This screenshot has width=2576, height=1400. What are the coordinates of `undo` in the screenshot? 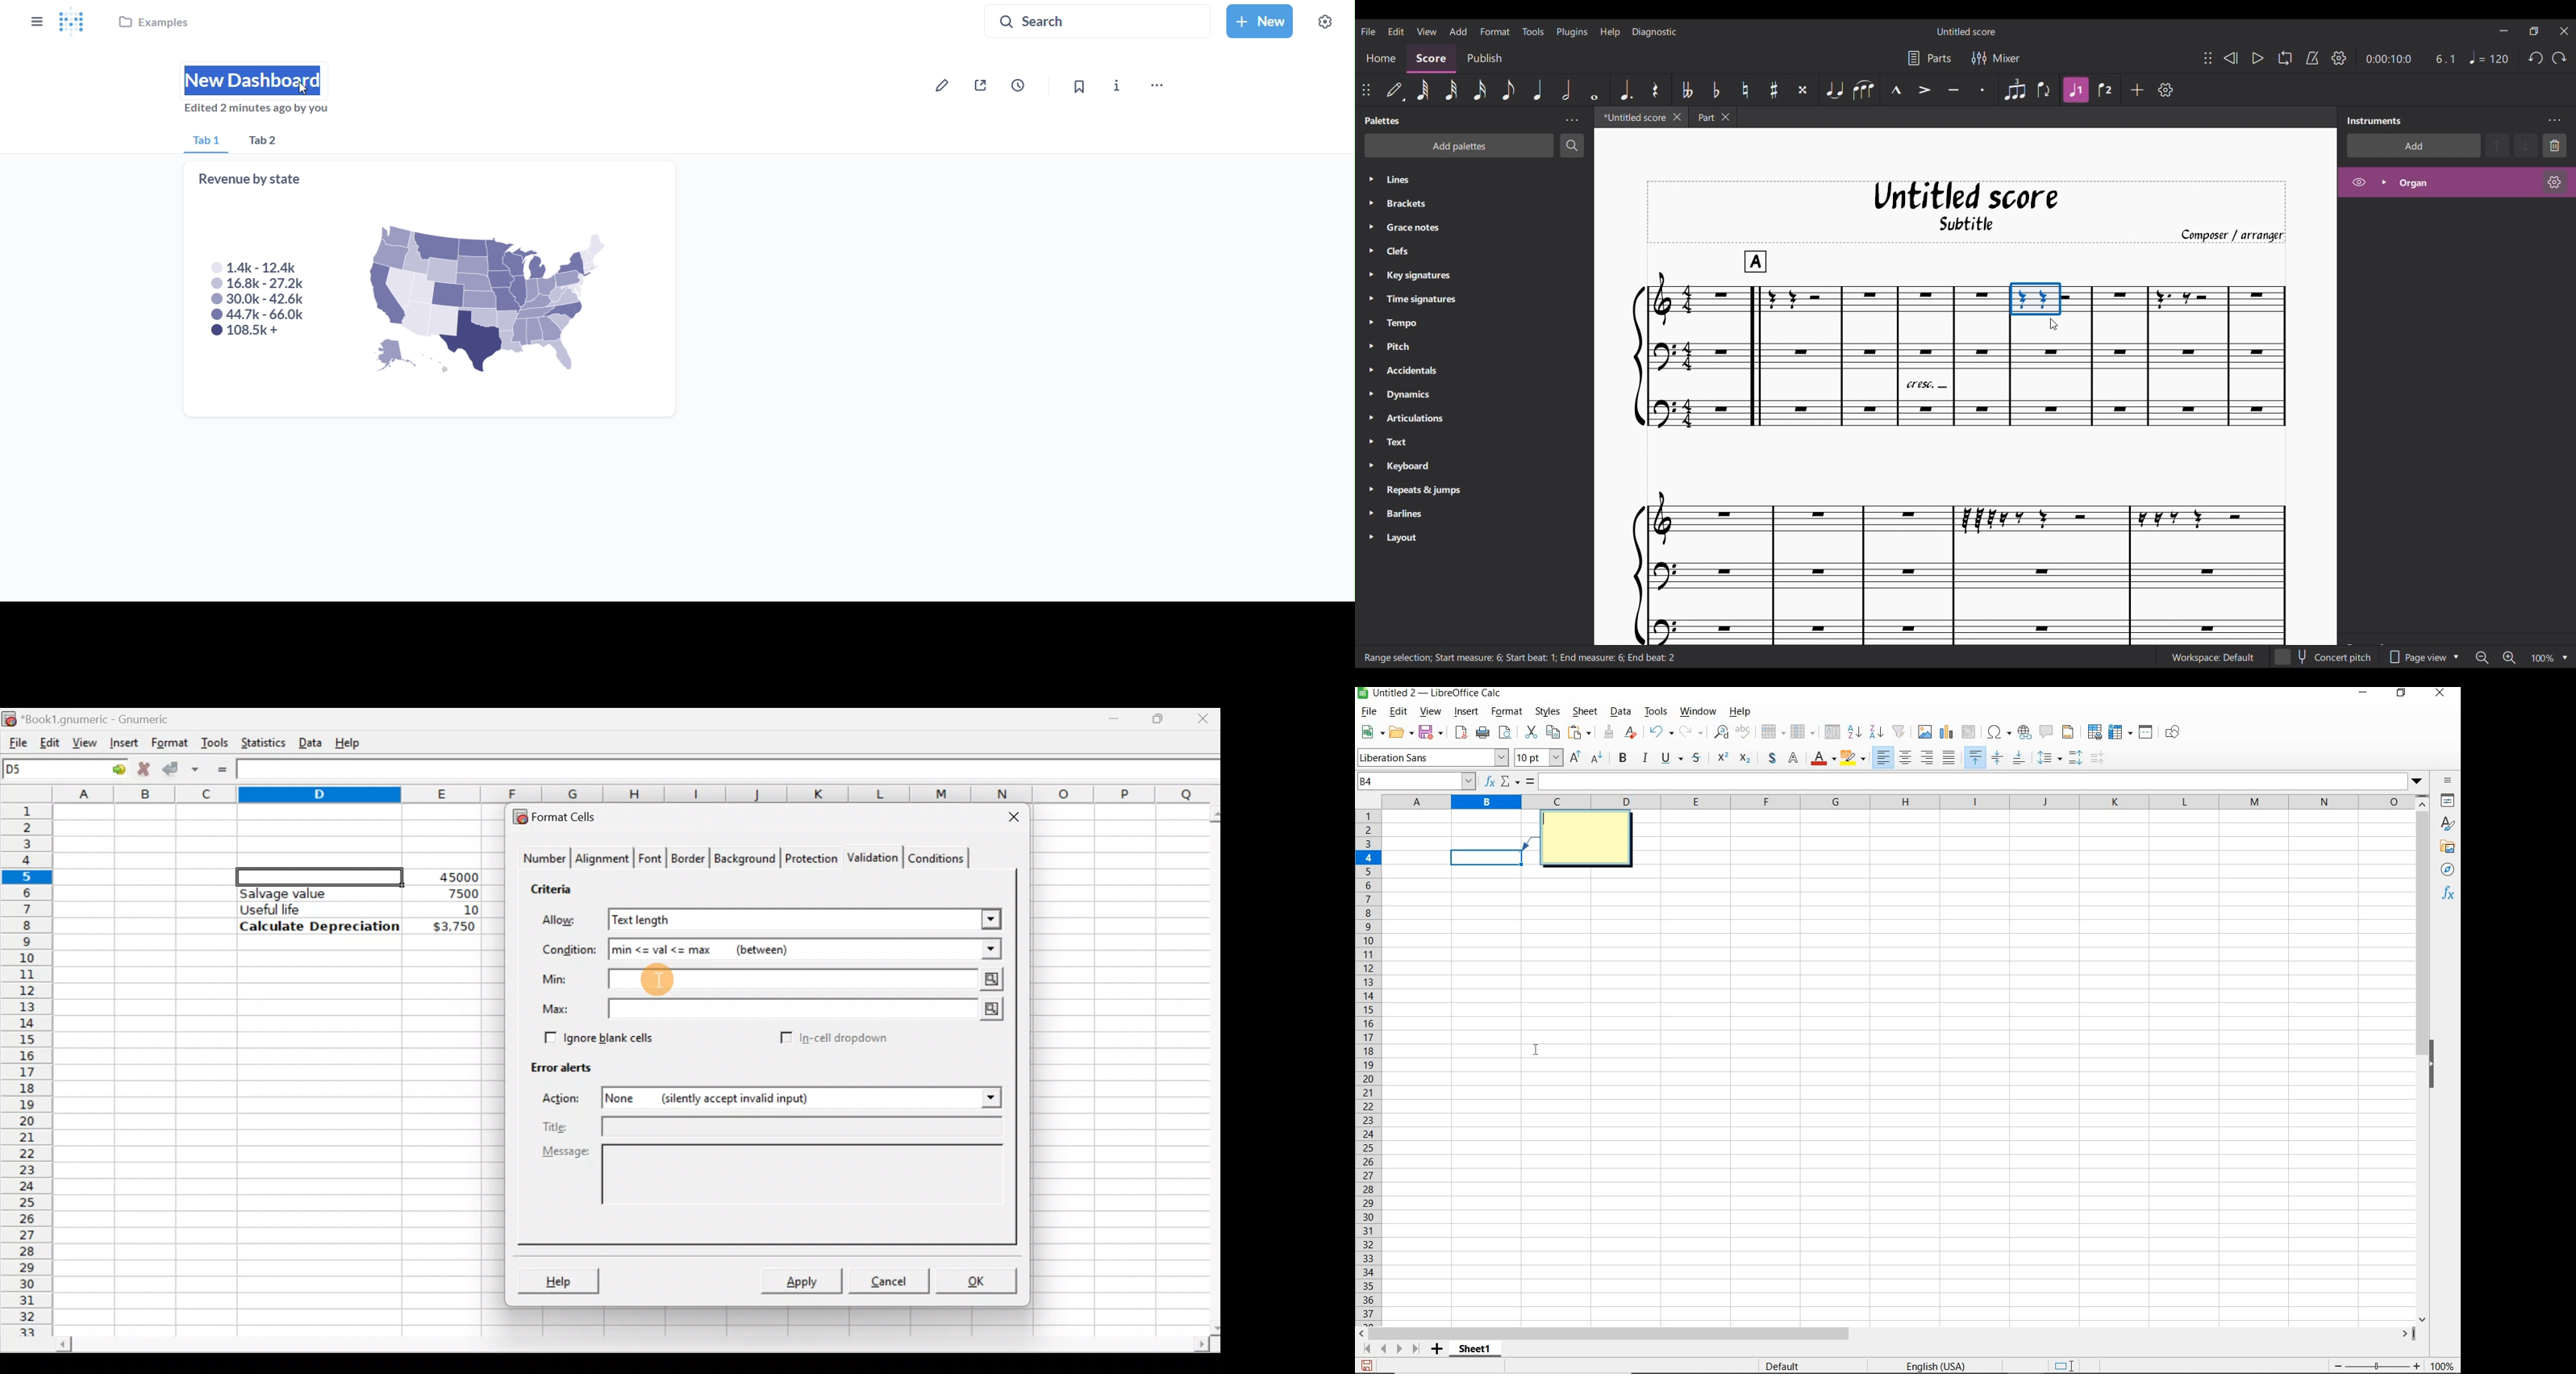 It's located at (1660, 732).